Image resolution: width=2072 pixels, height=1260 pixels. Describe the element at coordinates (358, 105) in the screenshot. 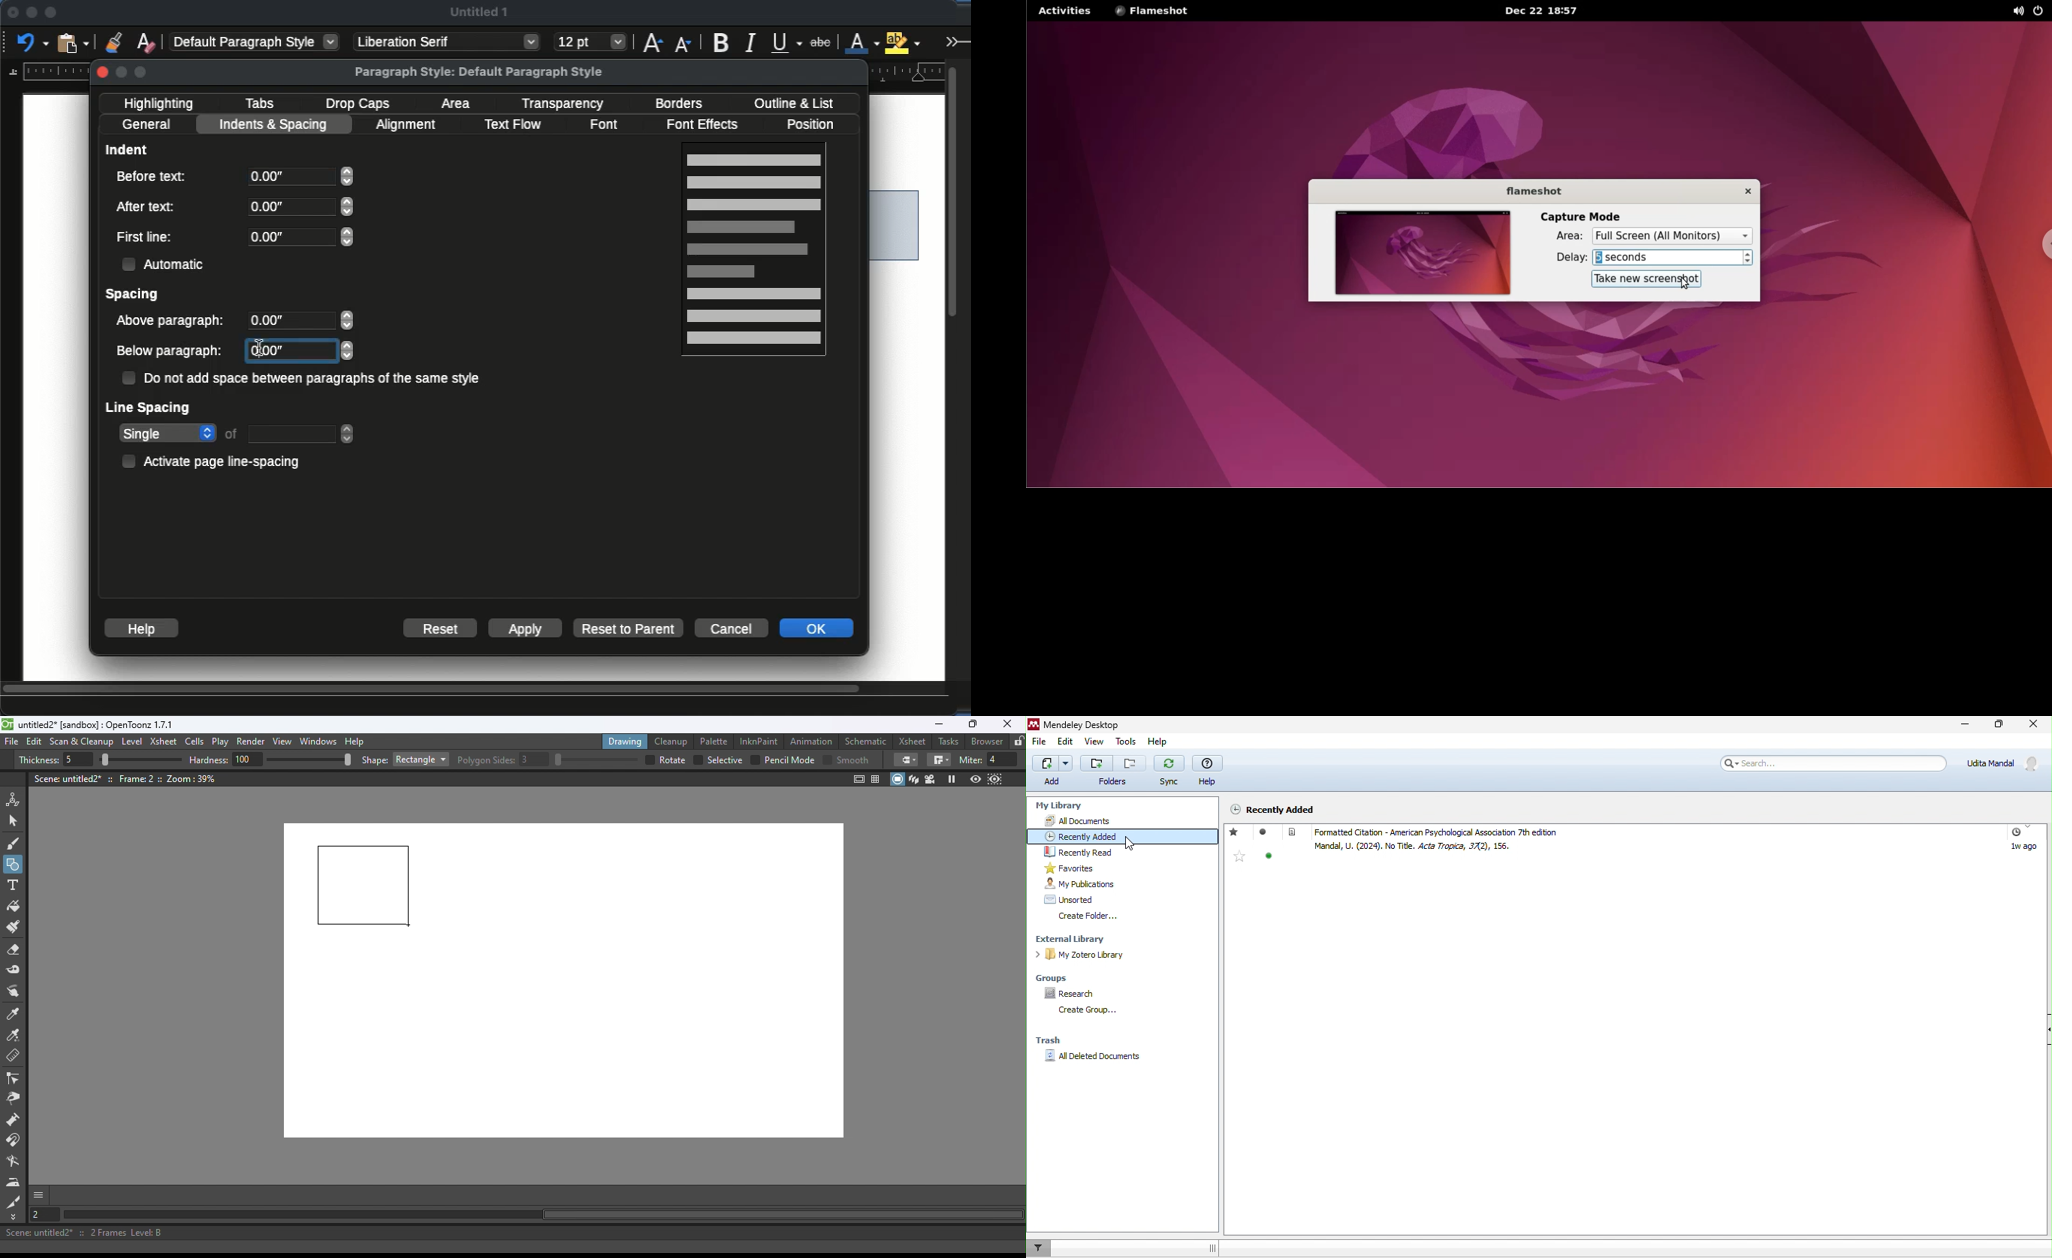

I see `drop caps` at that location.